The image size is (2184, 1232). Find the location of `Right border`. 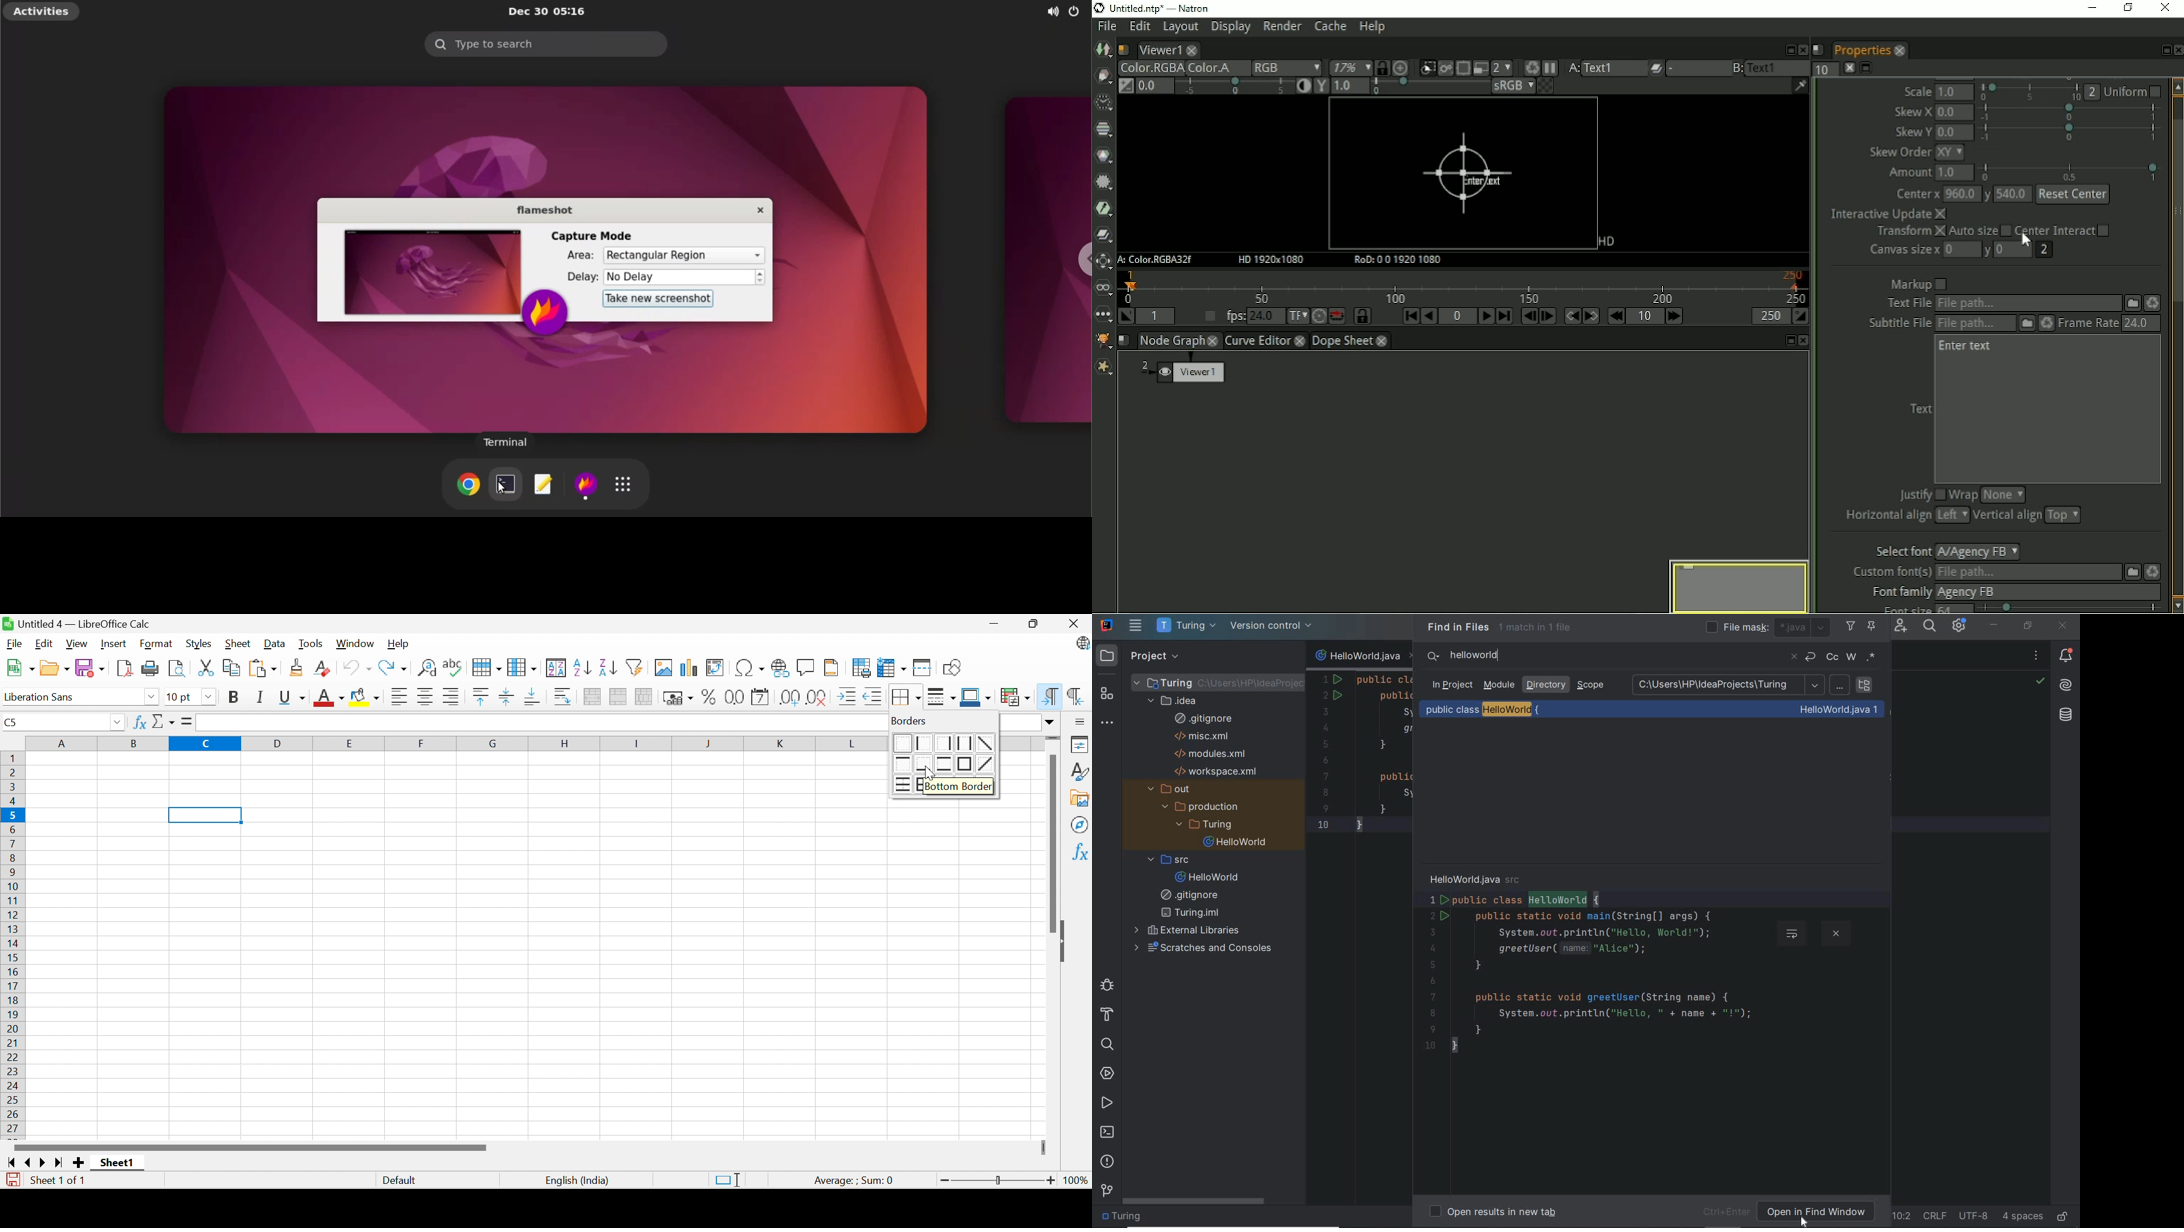

Right border is located at coordinates (944, 743).